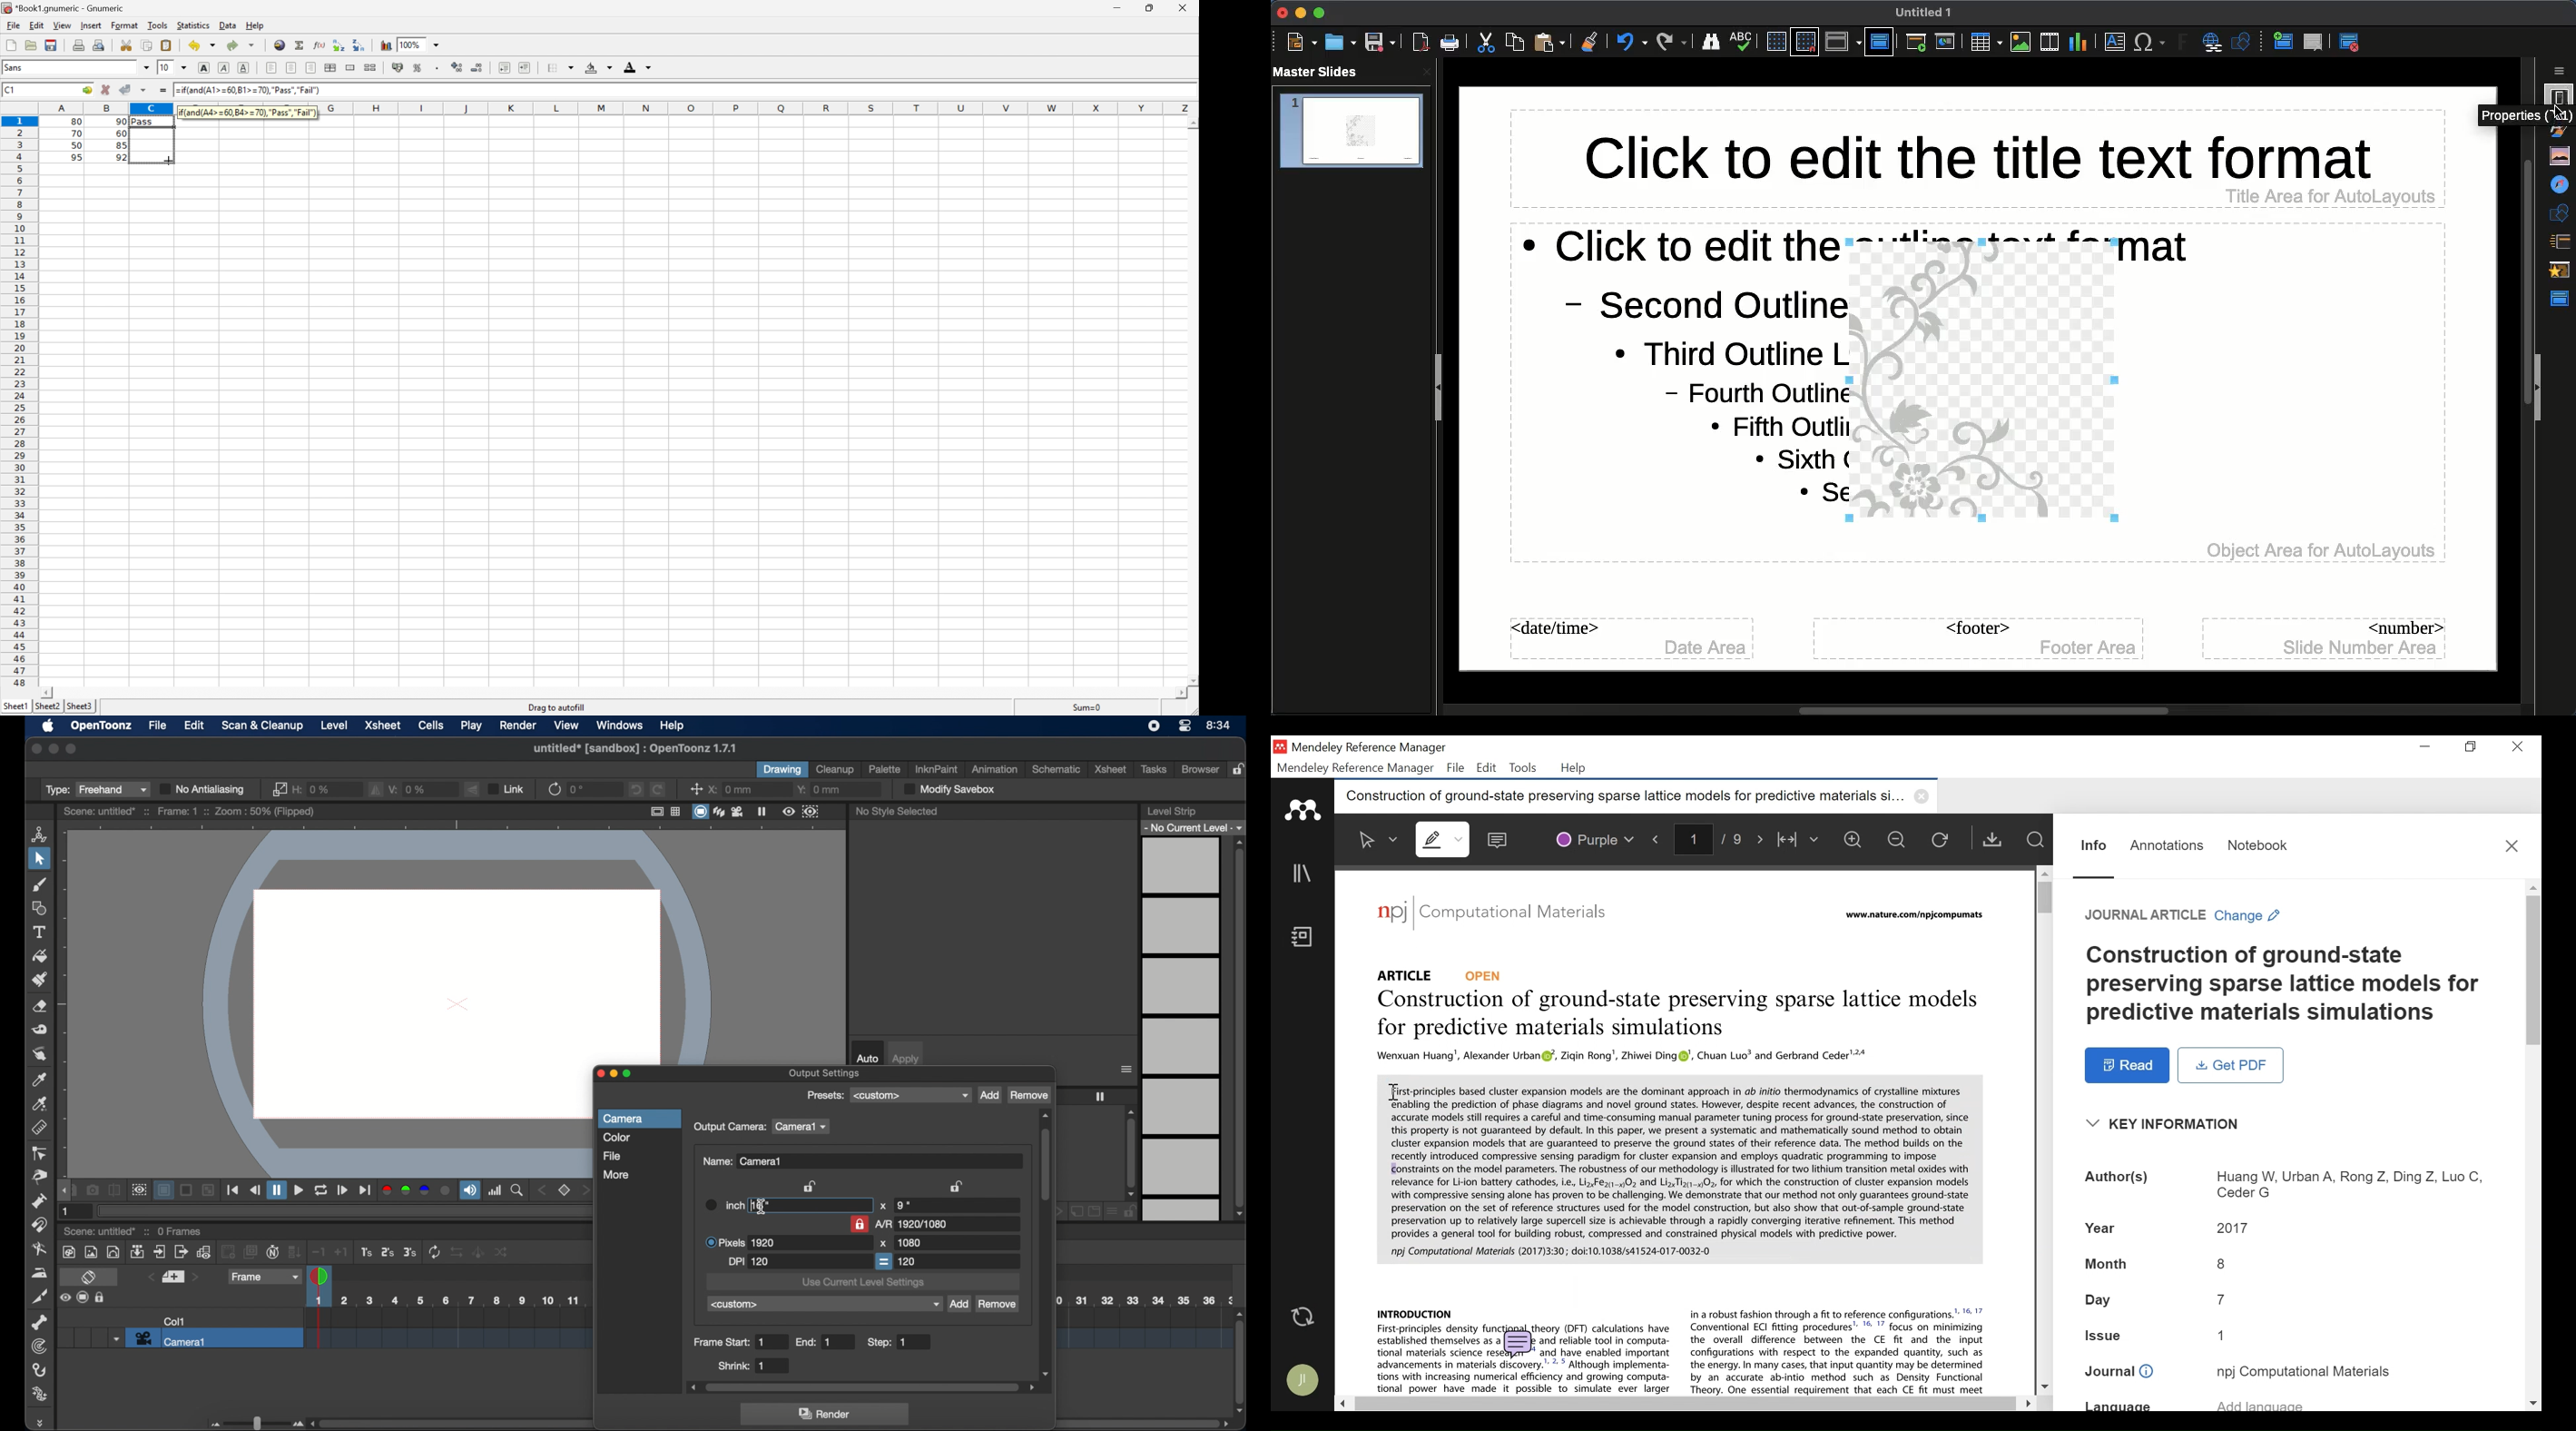 This screenshot has height=1456, width=2576. What do you see at coordinates (1485, 768) in the screenshot?
I see `Edit` at bounding box center [1485, 768].